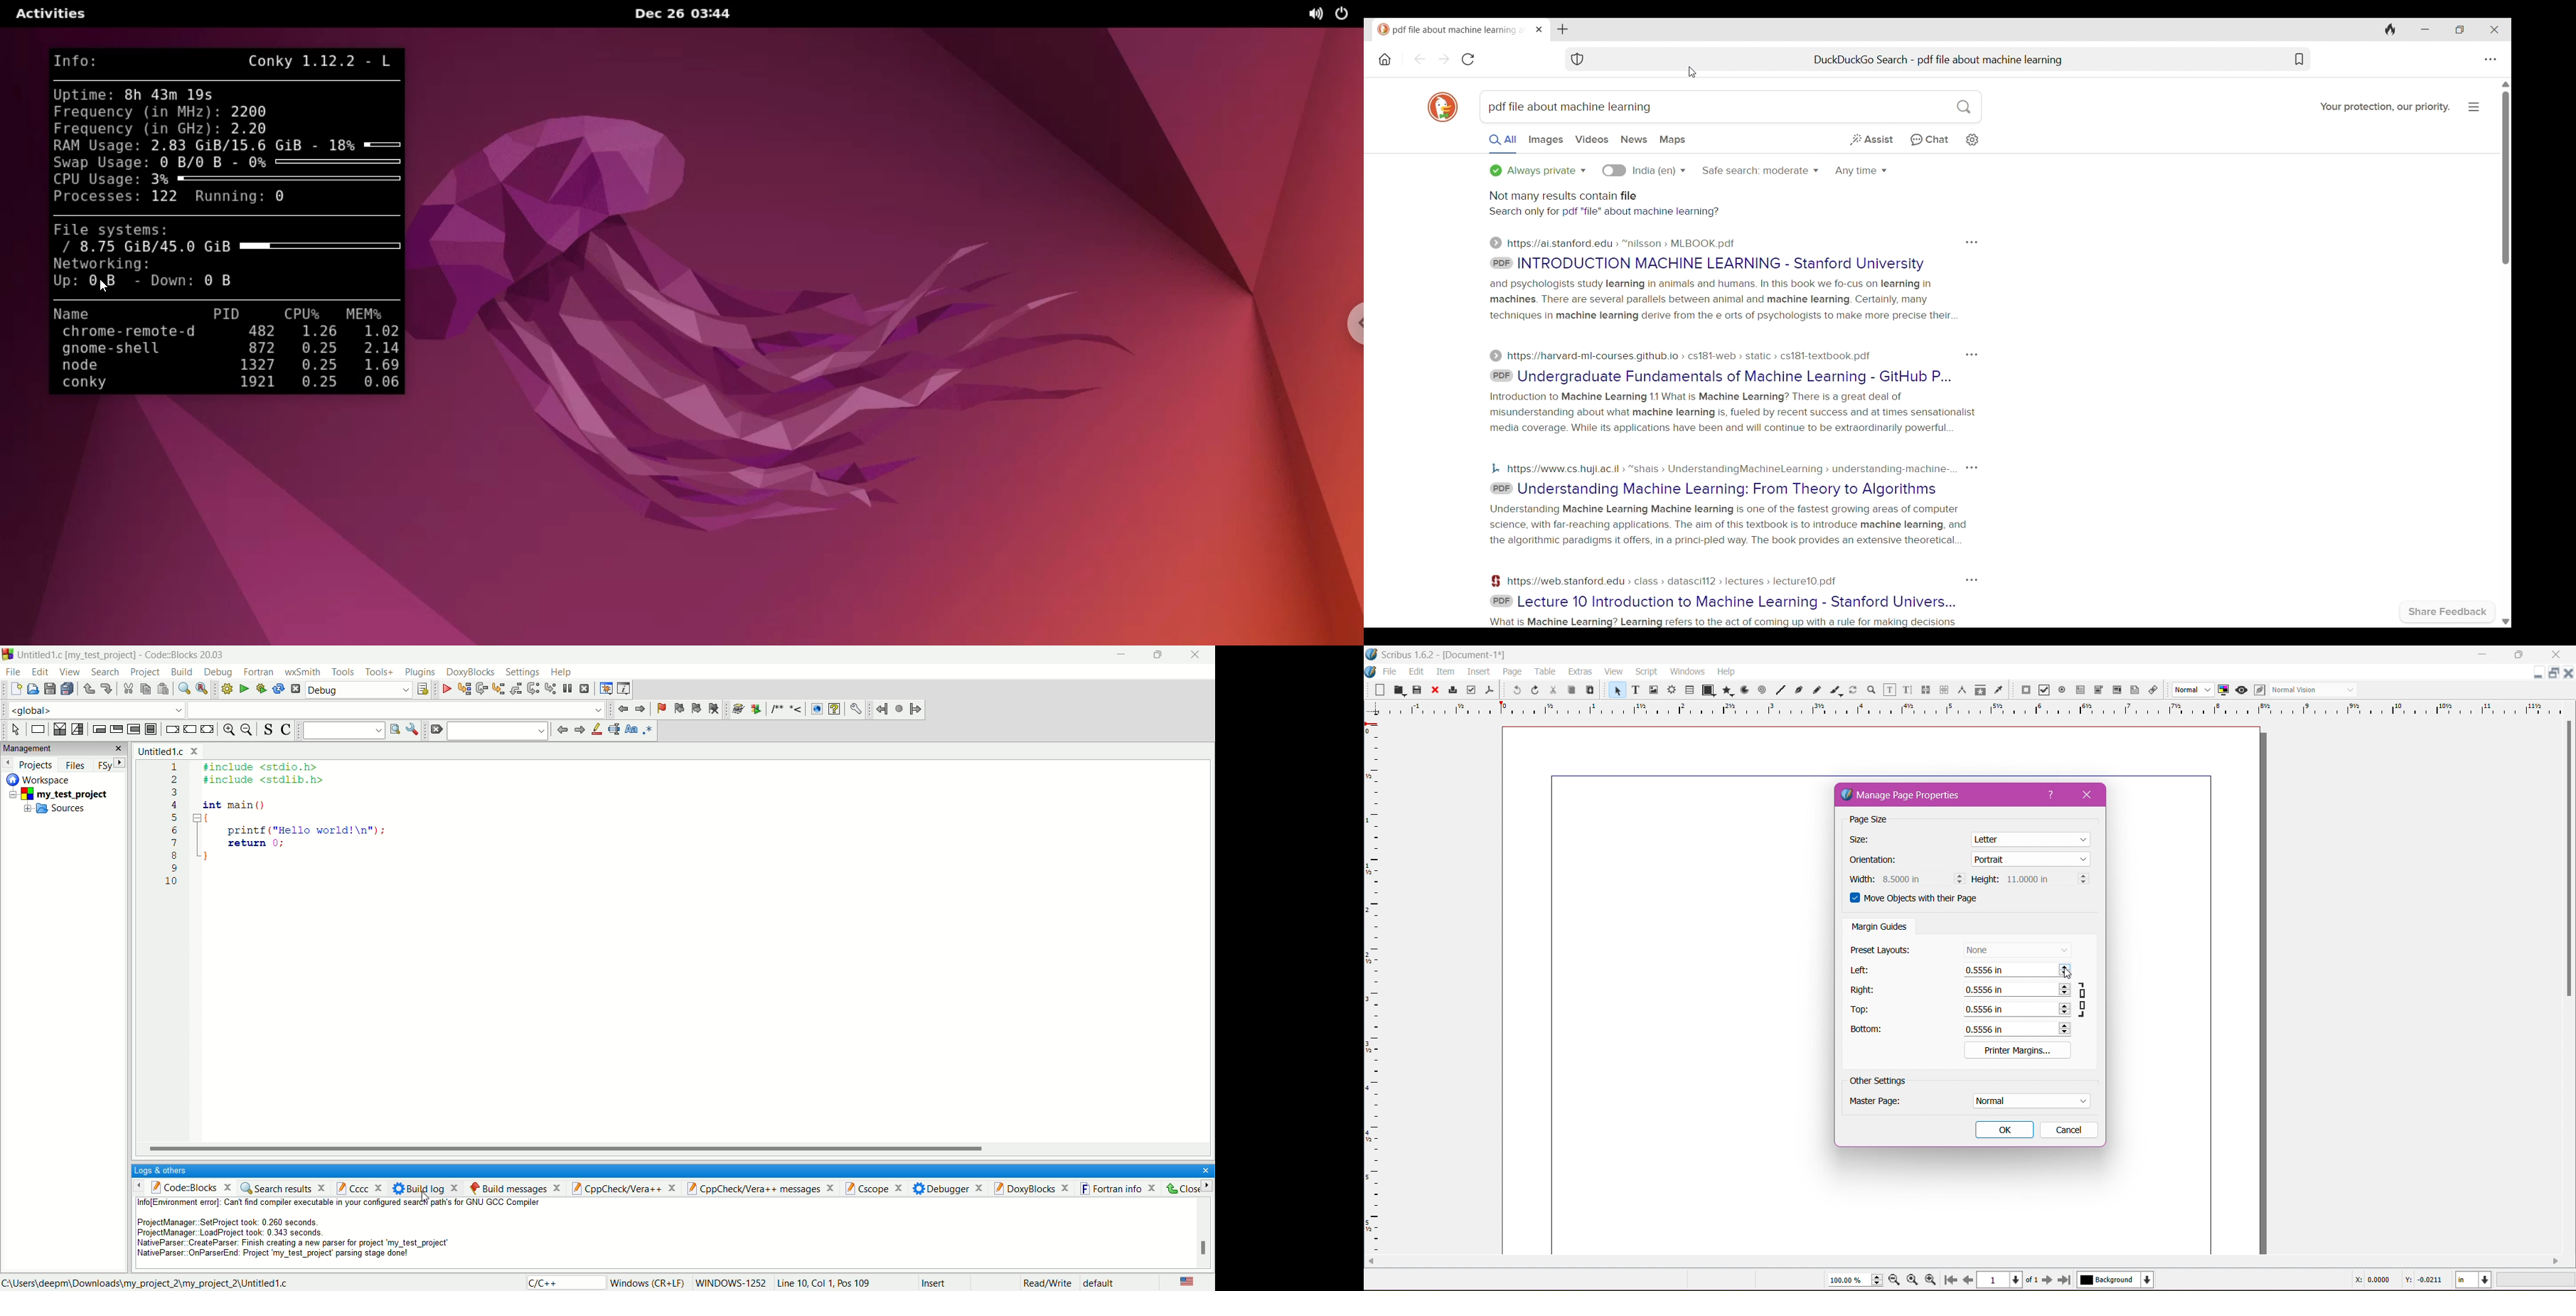 This screenshot has width=2576, height=1316. I want to click on Script, so click(1646, 671).